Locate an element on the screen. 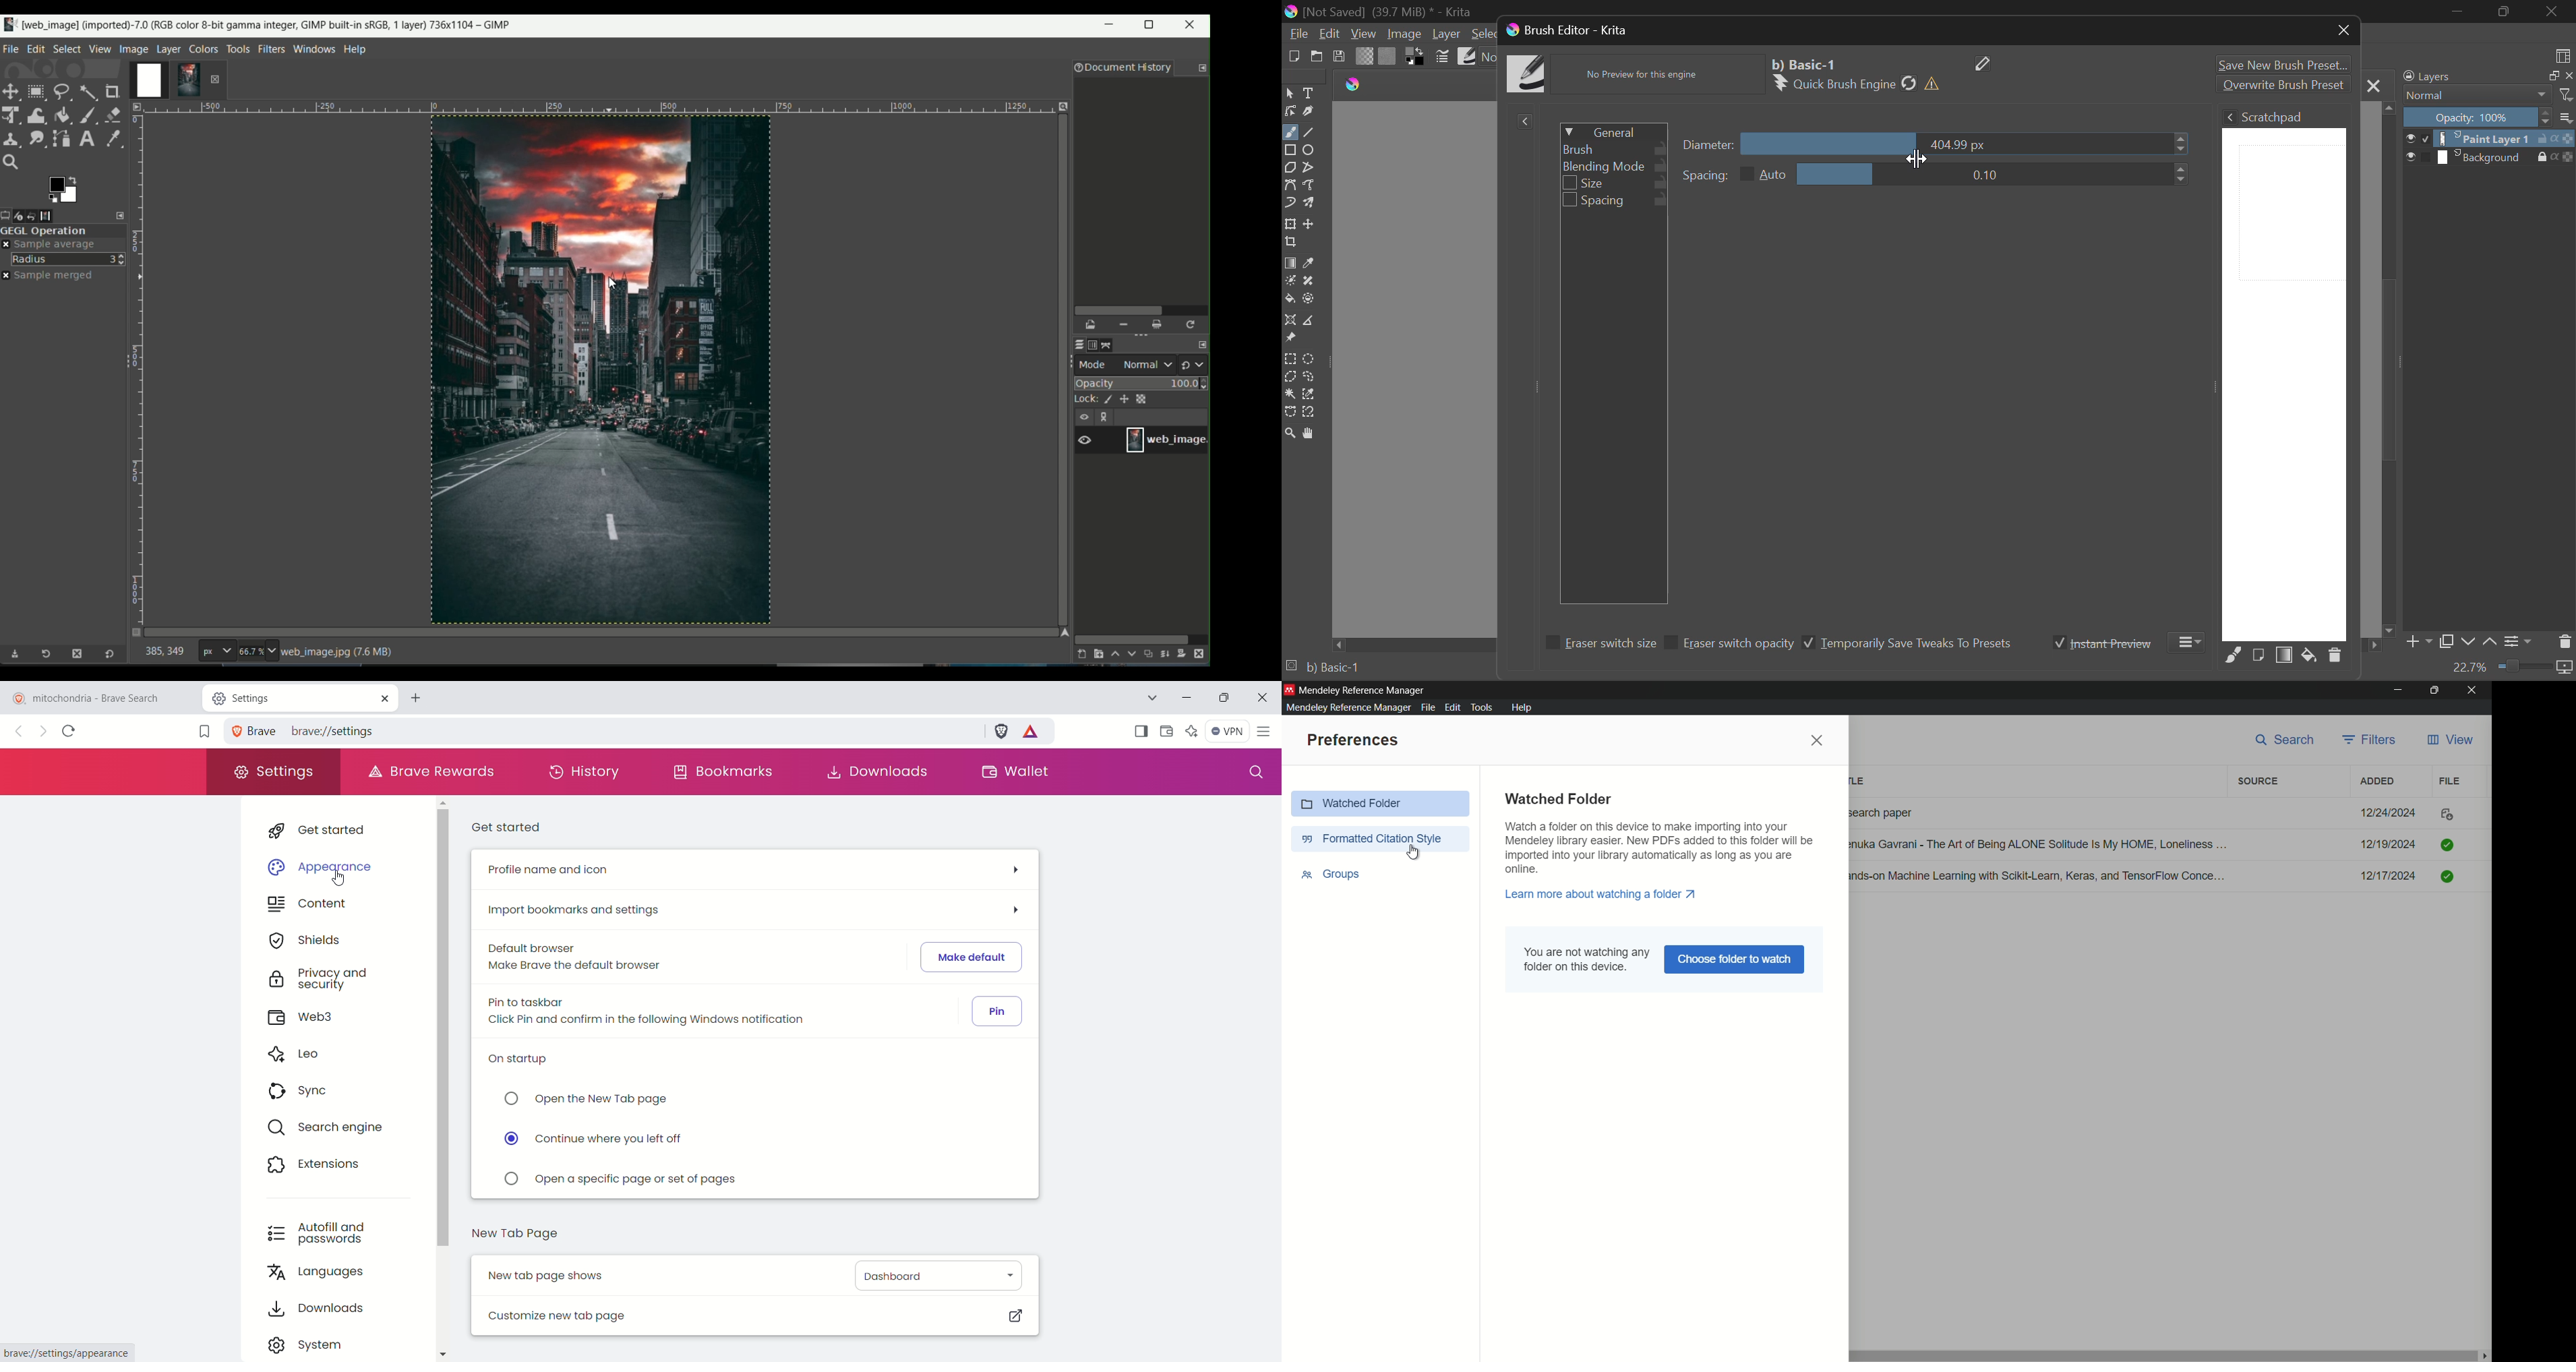 This screenshot has width=2576, height=1372. Zoom is located at coordinates (1290, 432).